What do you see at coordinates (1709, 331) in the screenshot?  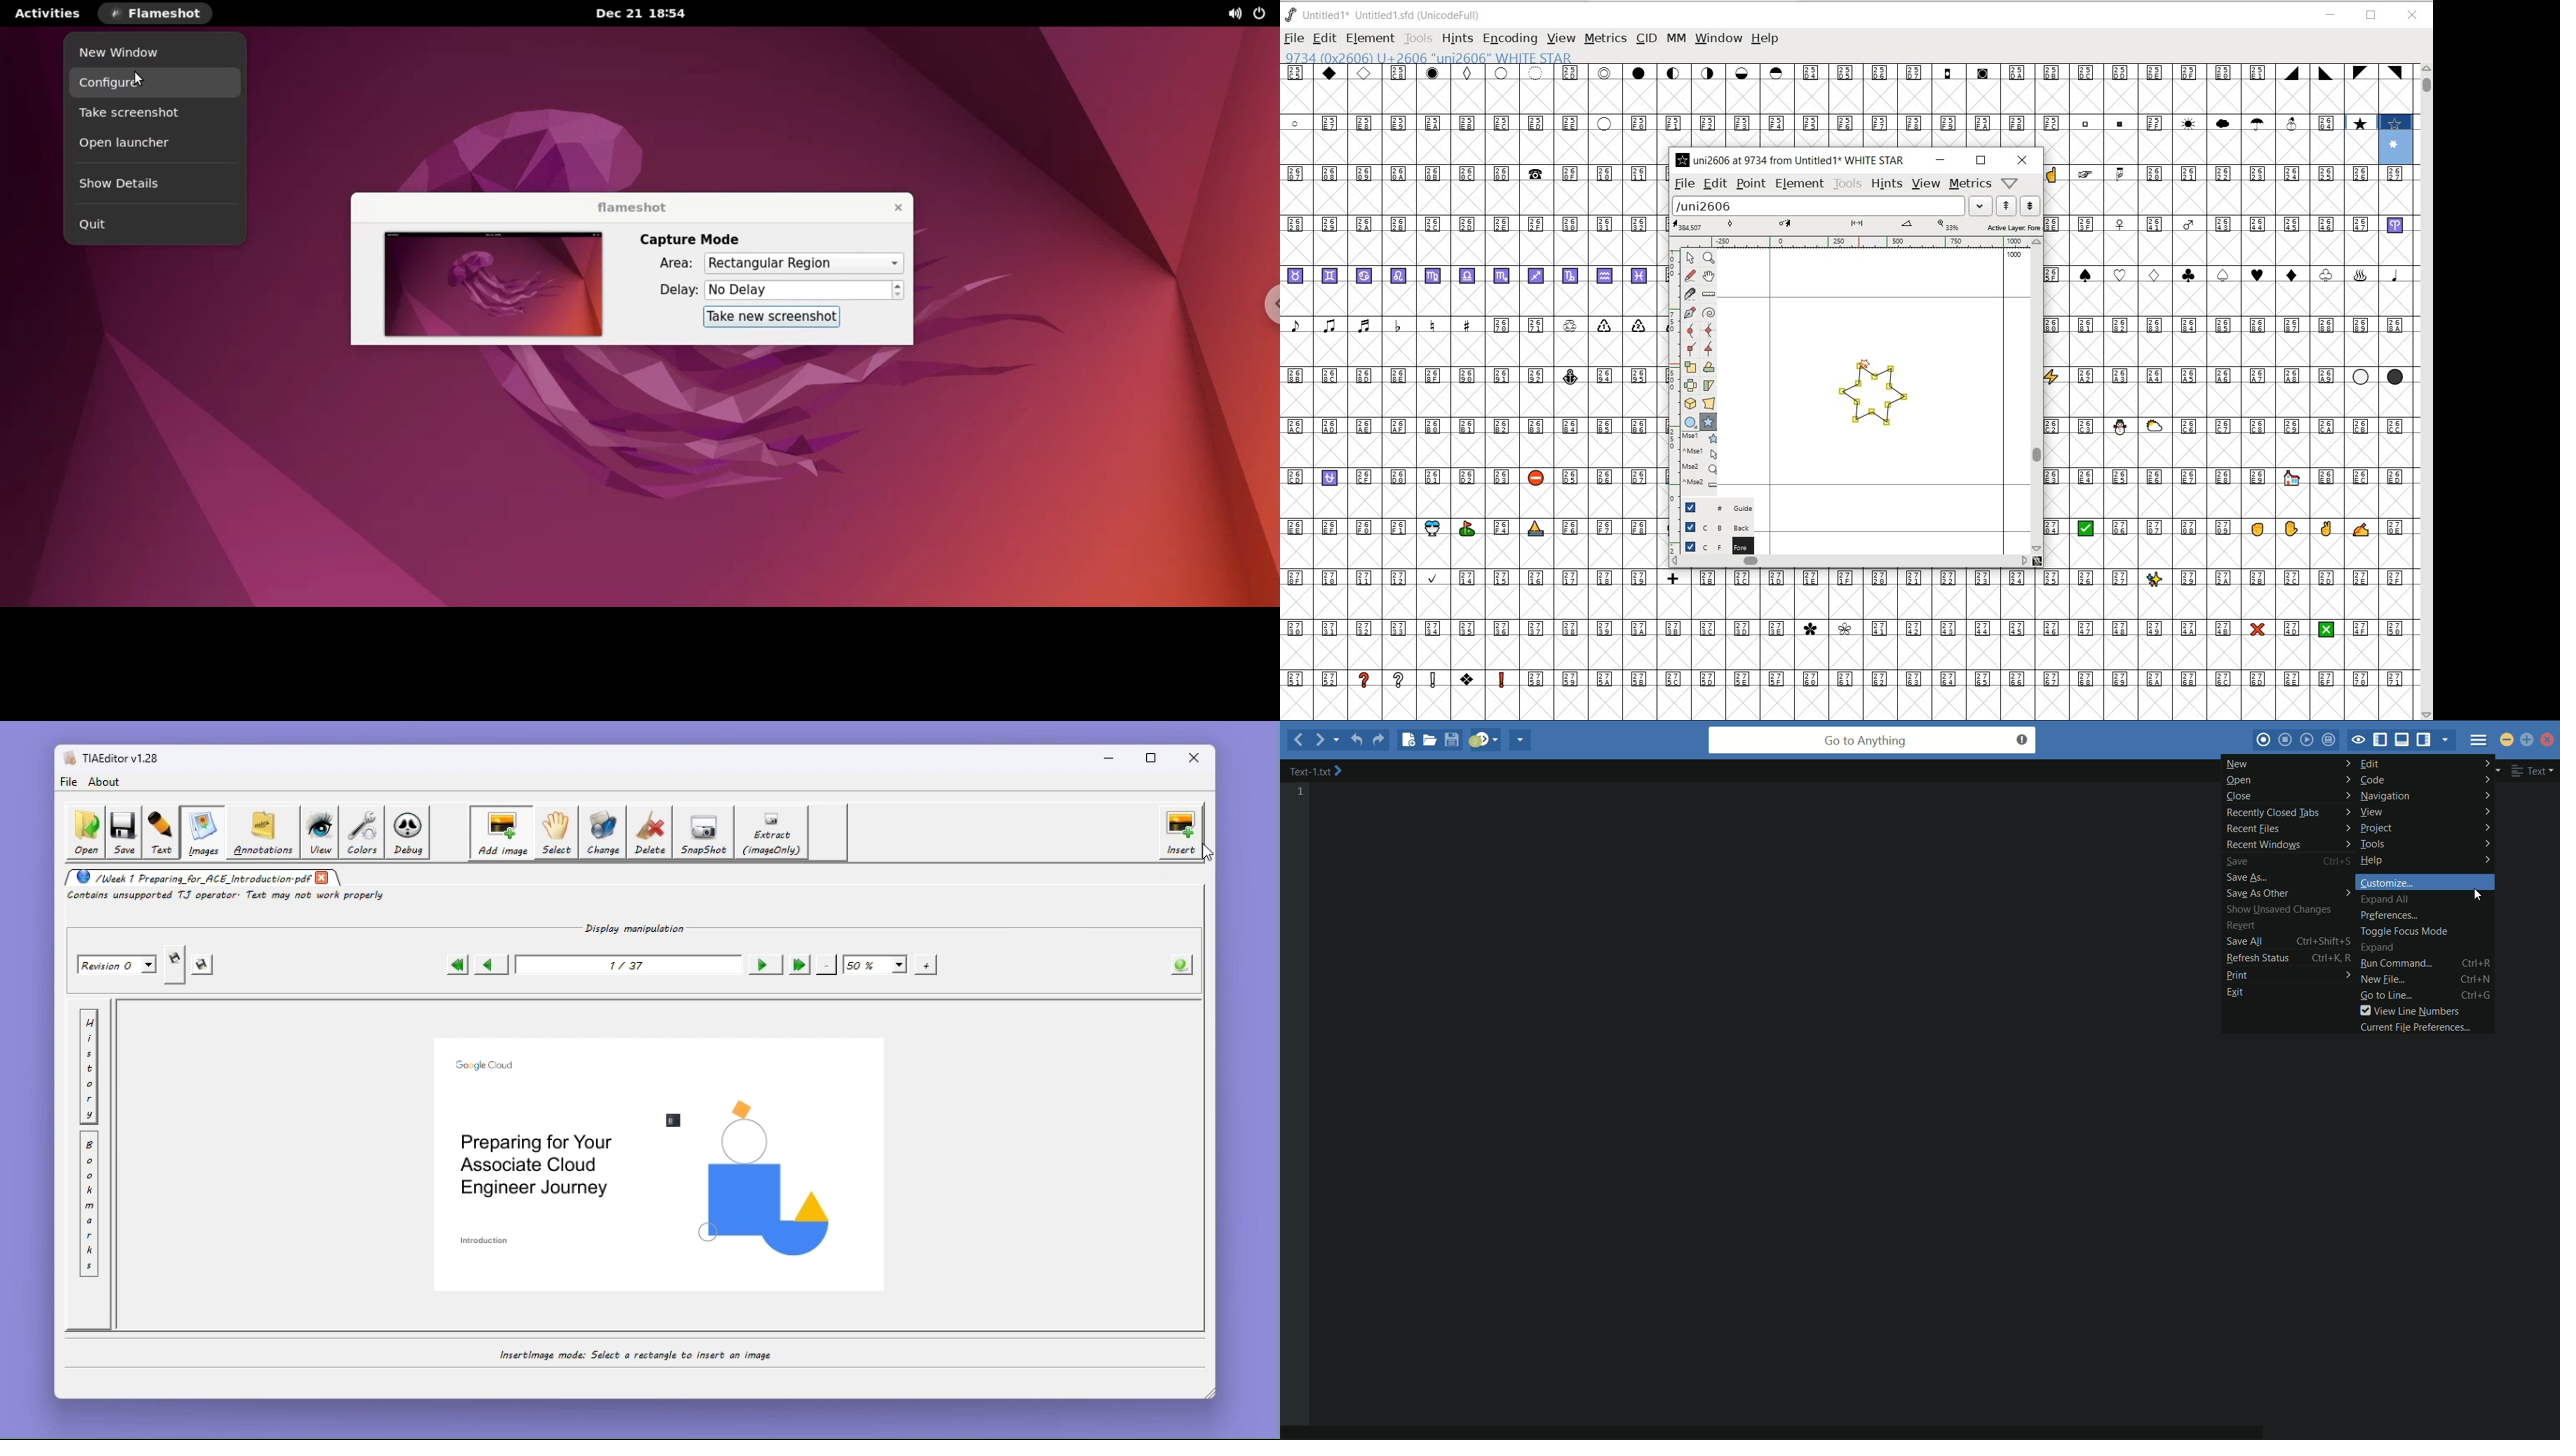 I see `ADD CURVE POINT` at bounding box center [1709, 331].